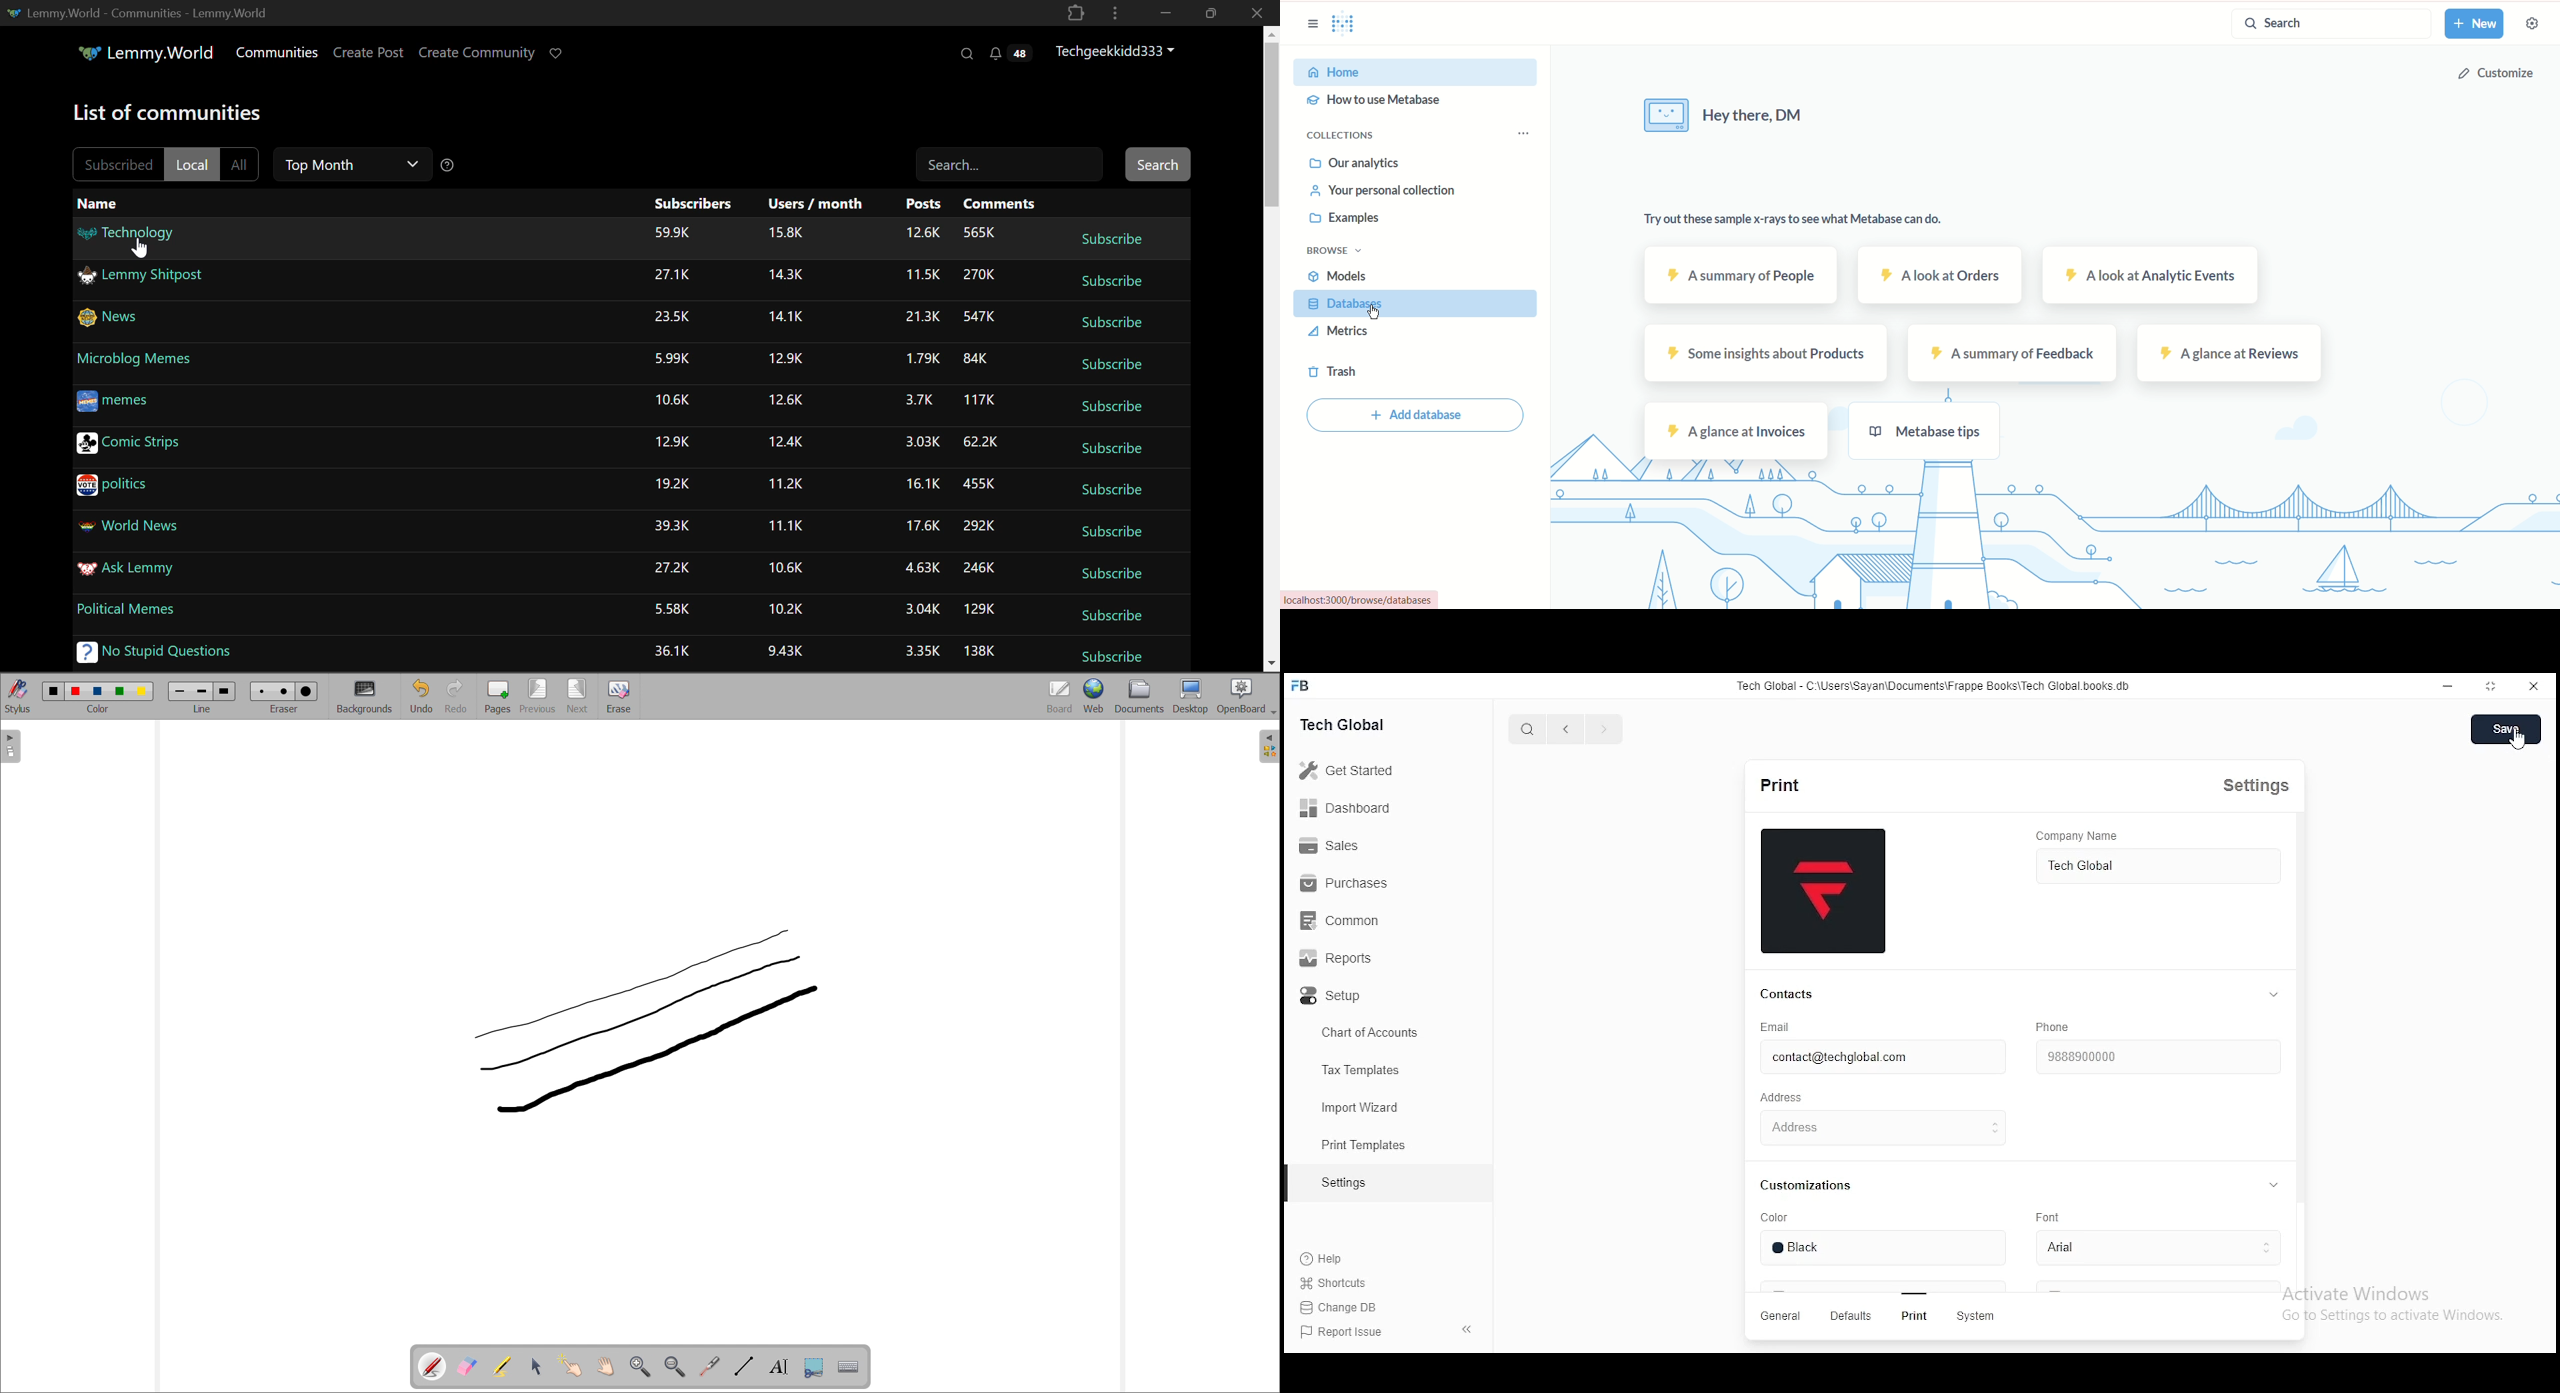 The image size is (2576, 1400). Describe the element at coordinates (1257, 12) in the screenshot. I see `Close Window` at that location.